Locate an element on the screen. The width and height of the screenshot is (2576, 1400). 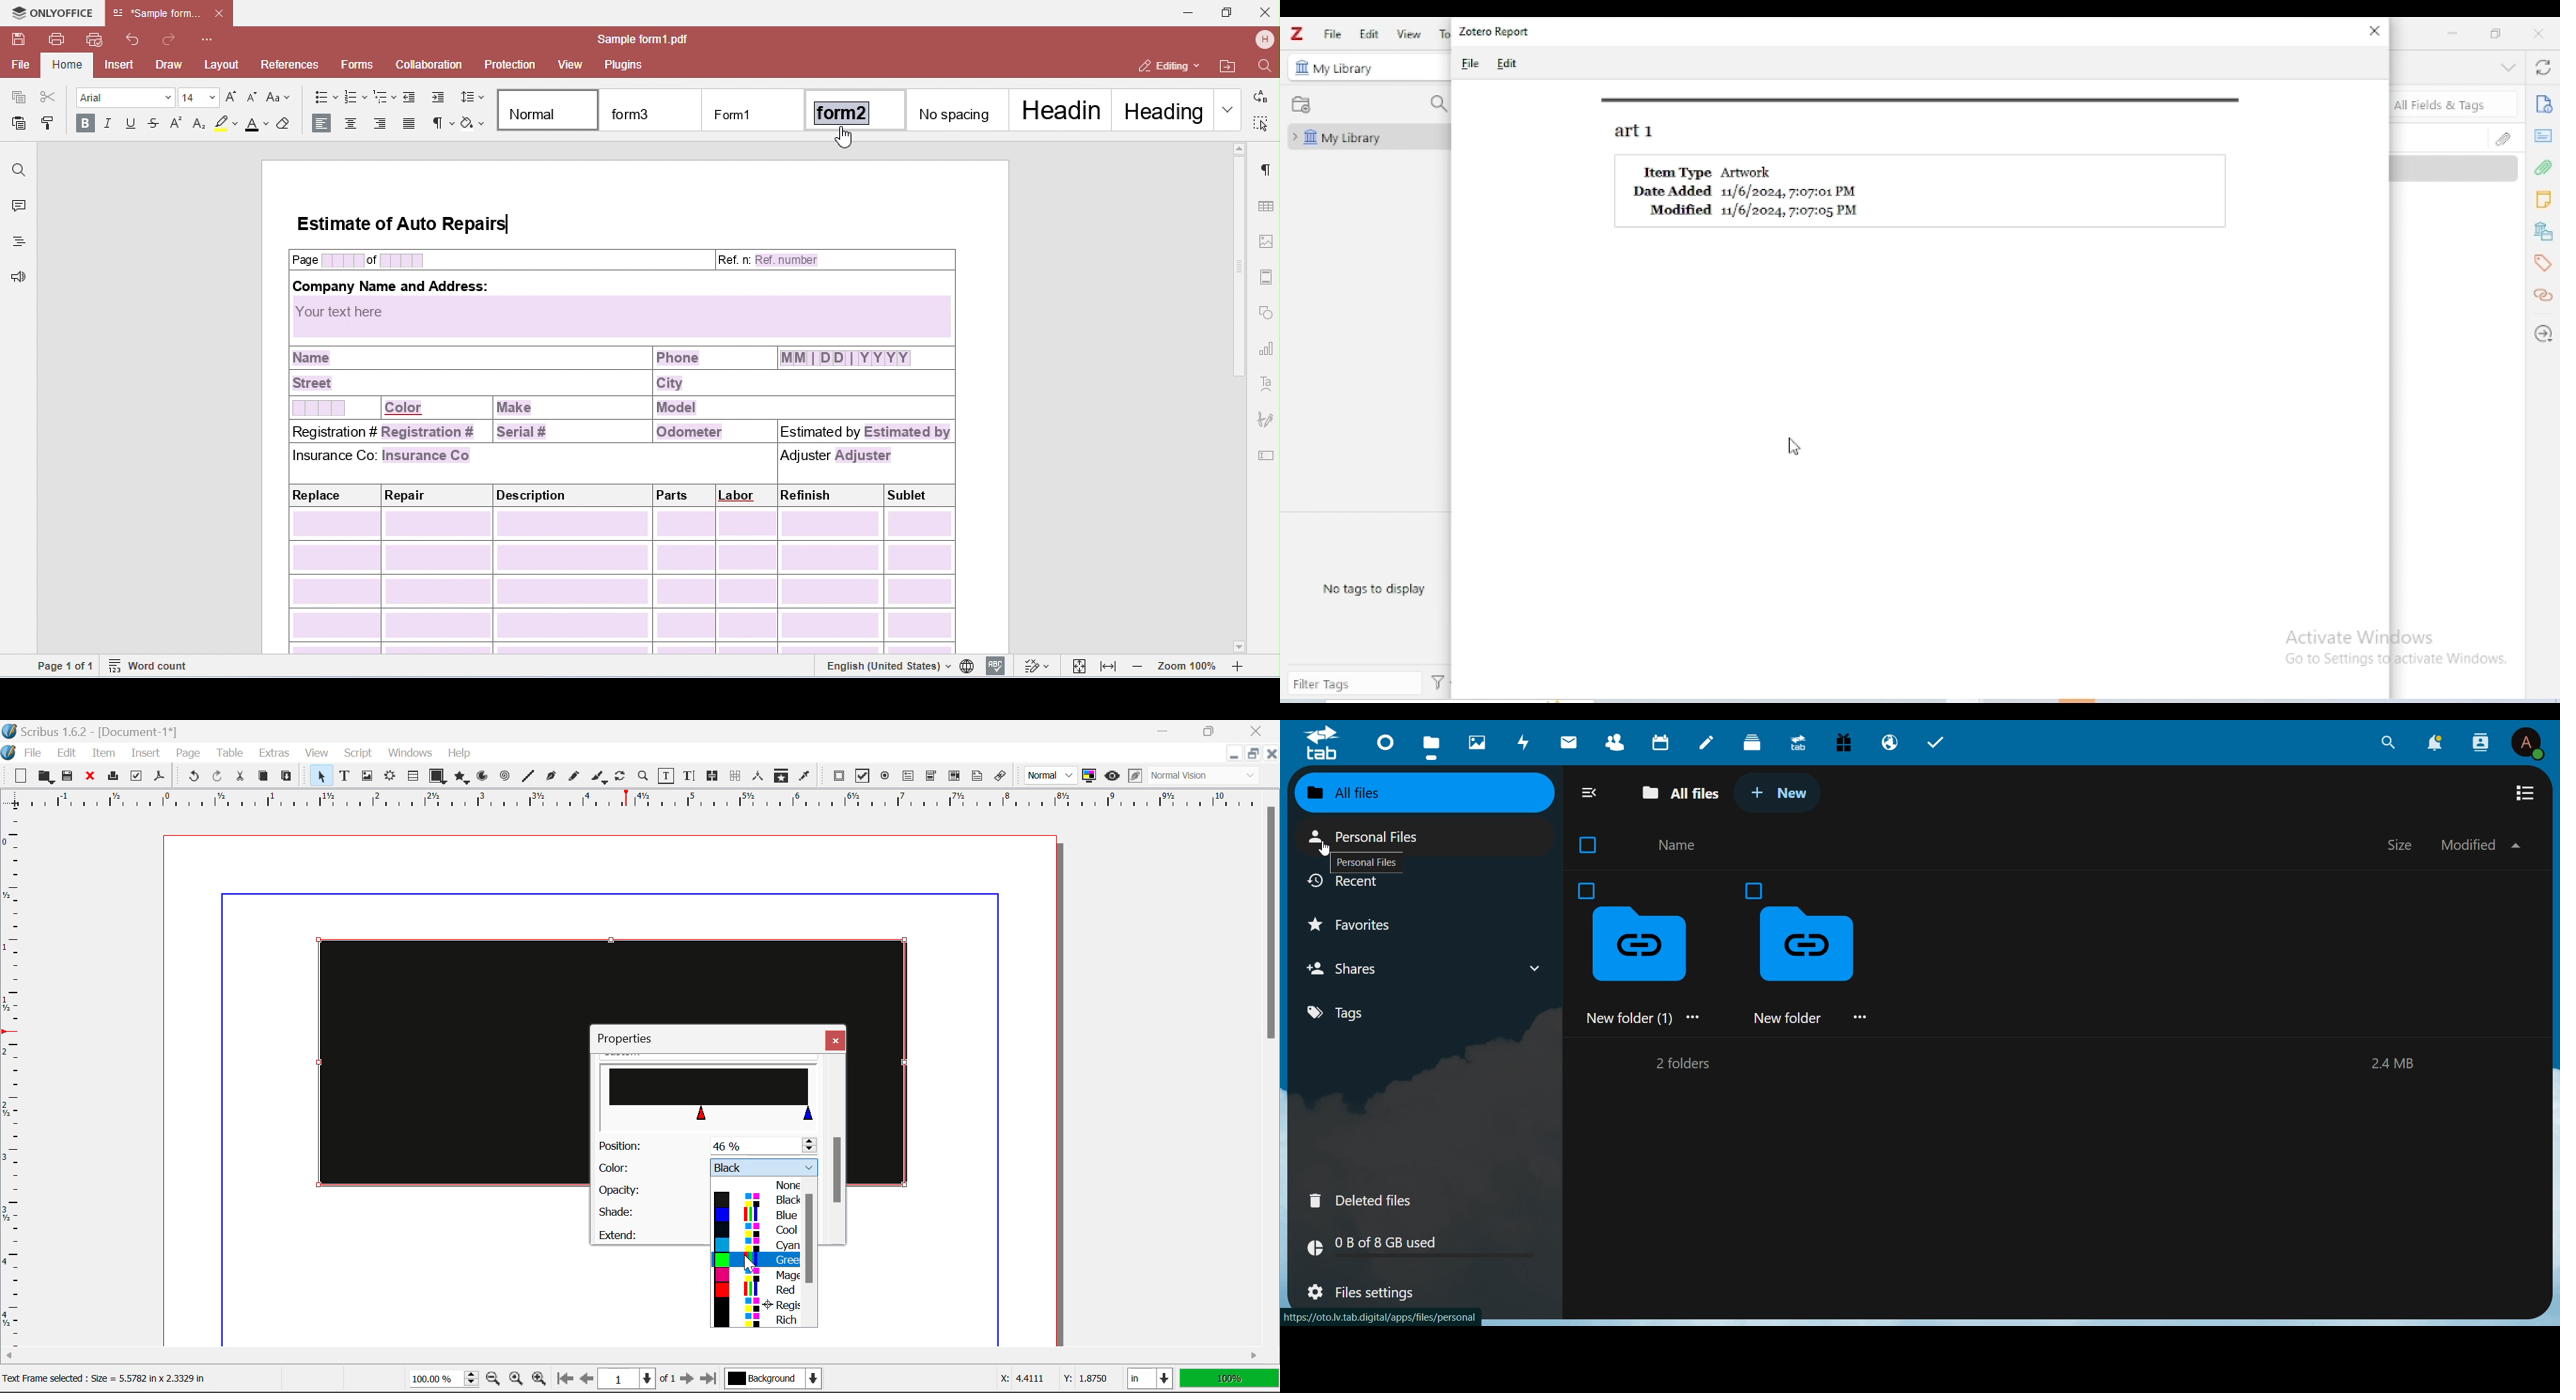
Insert is located at coordinates (144, 755).